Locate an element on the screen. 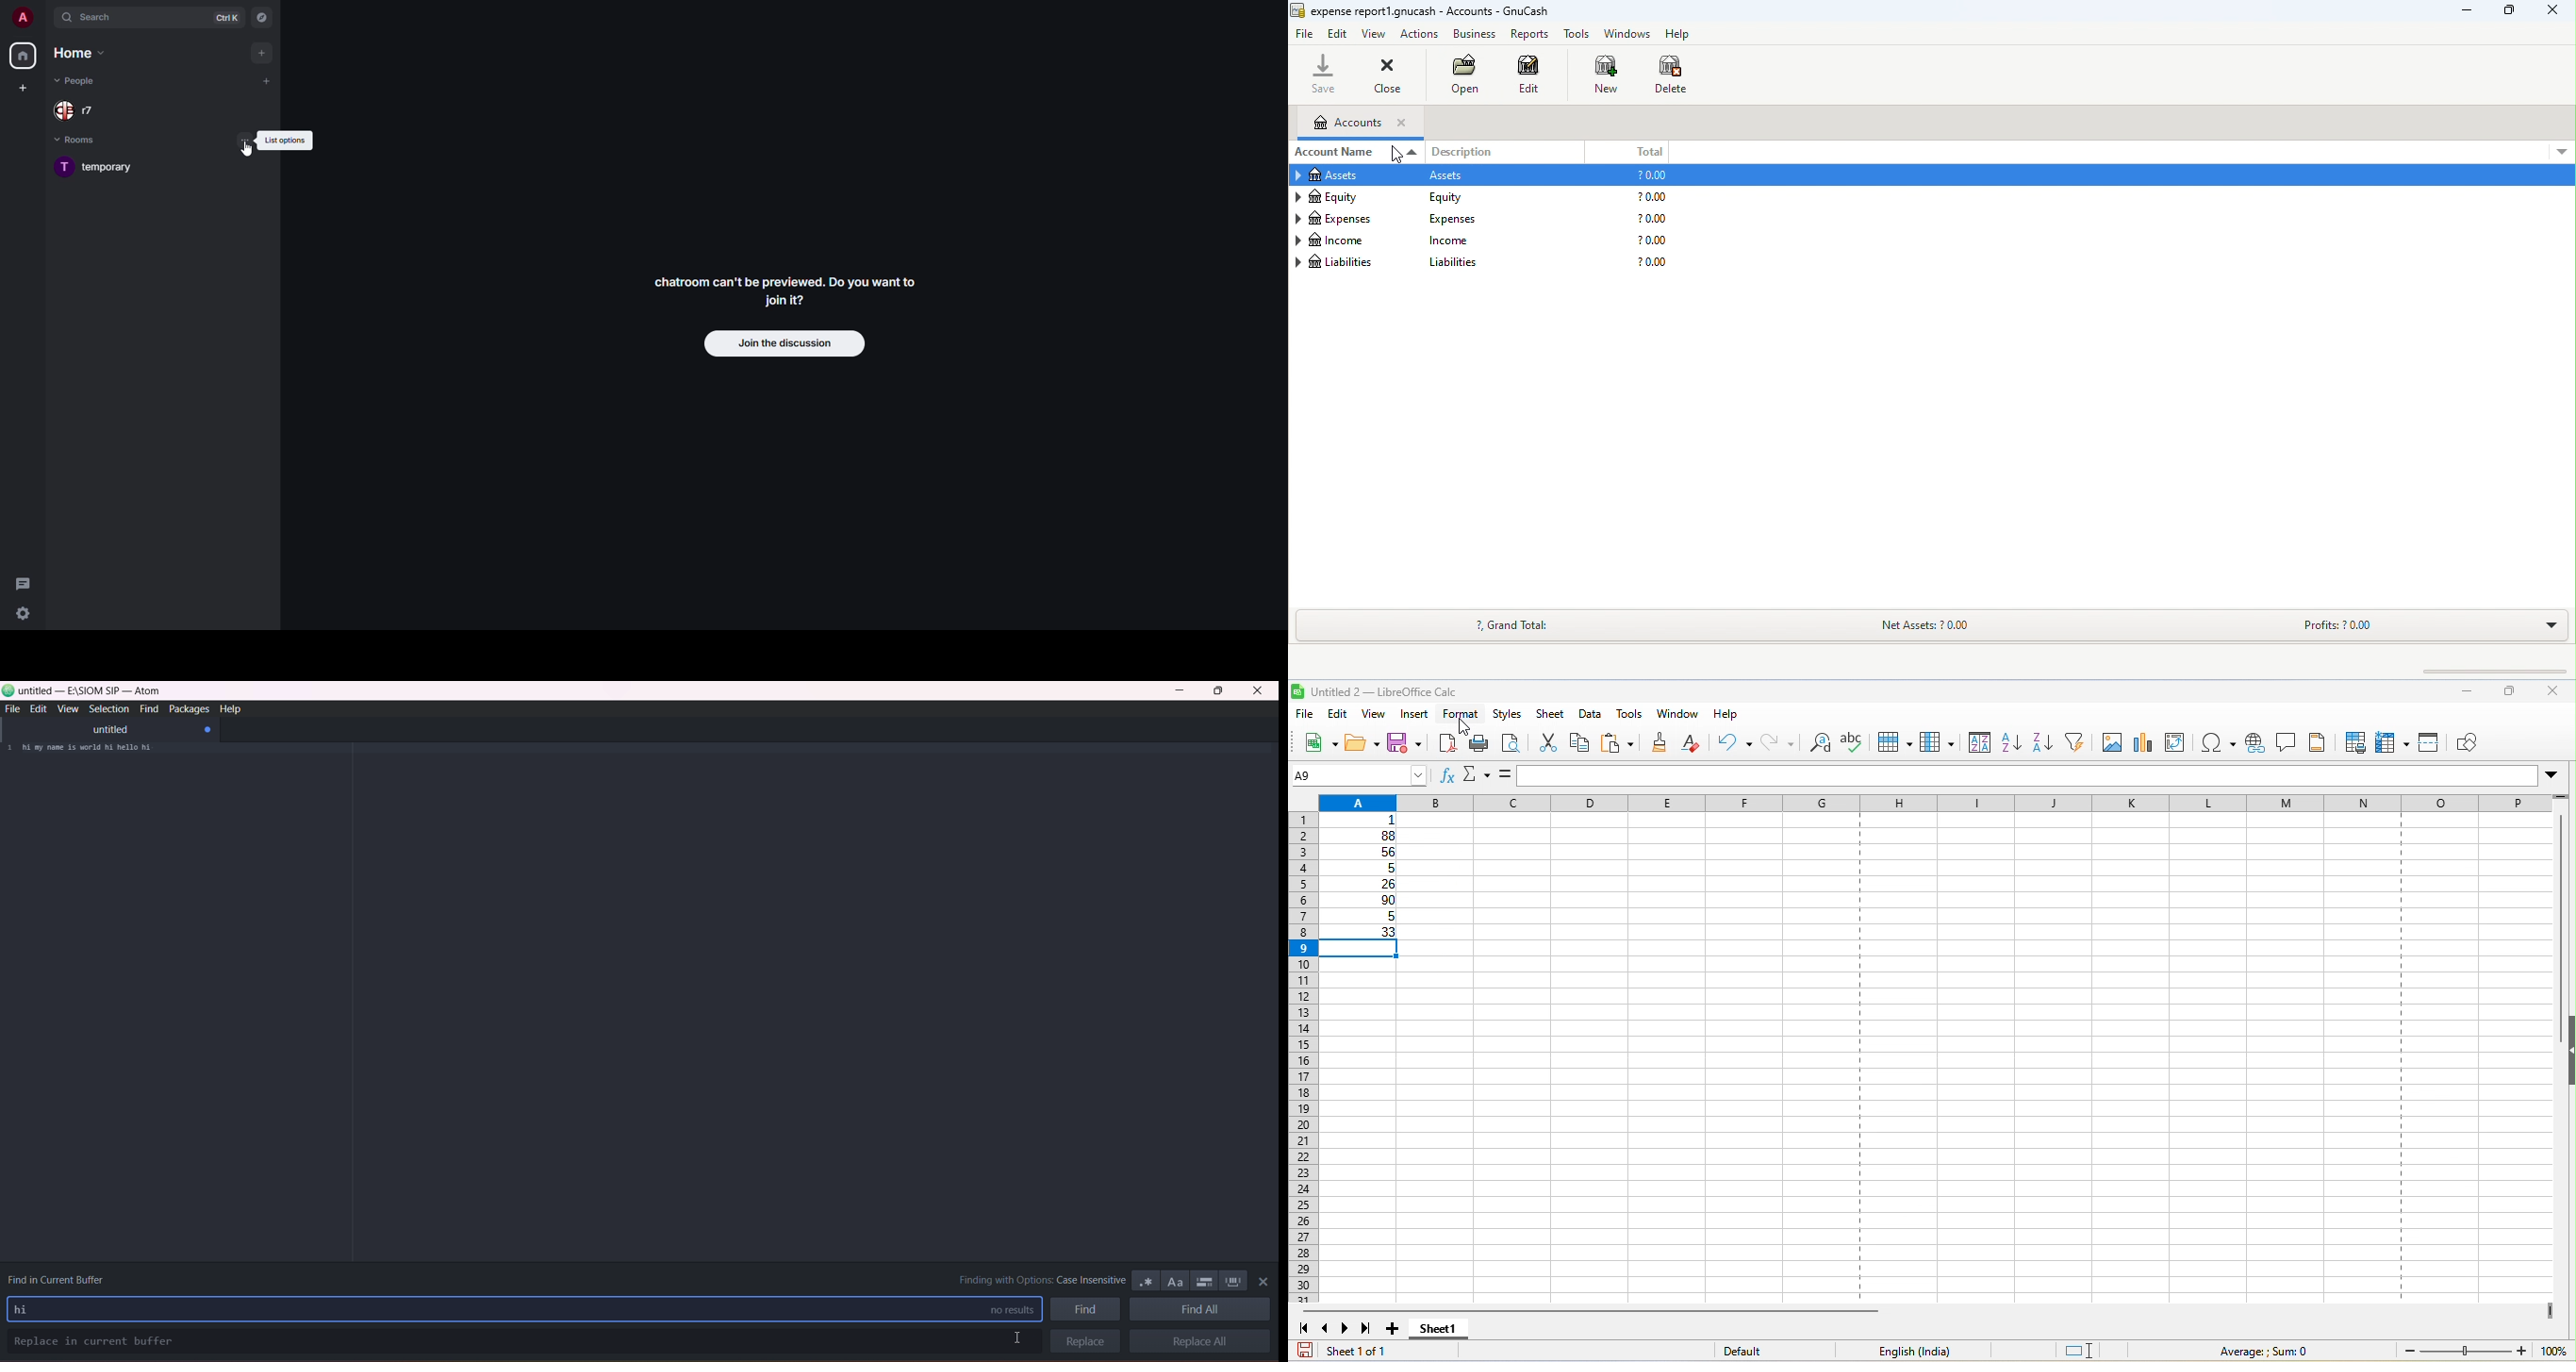 The image size is (2576, 1372). undo is located at coordinates (1735, 742).